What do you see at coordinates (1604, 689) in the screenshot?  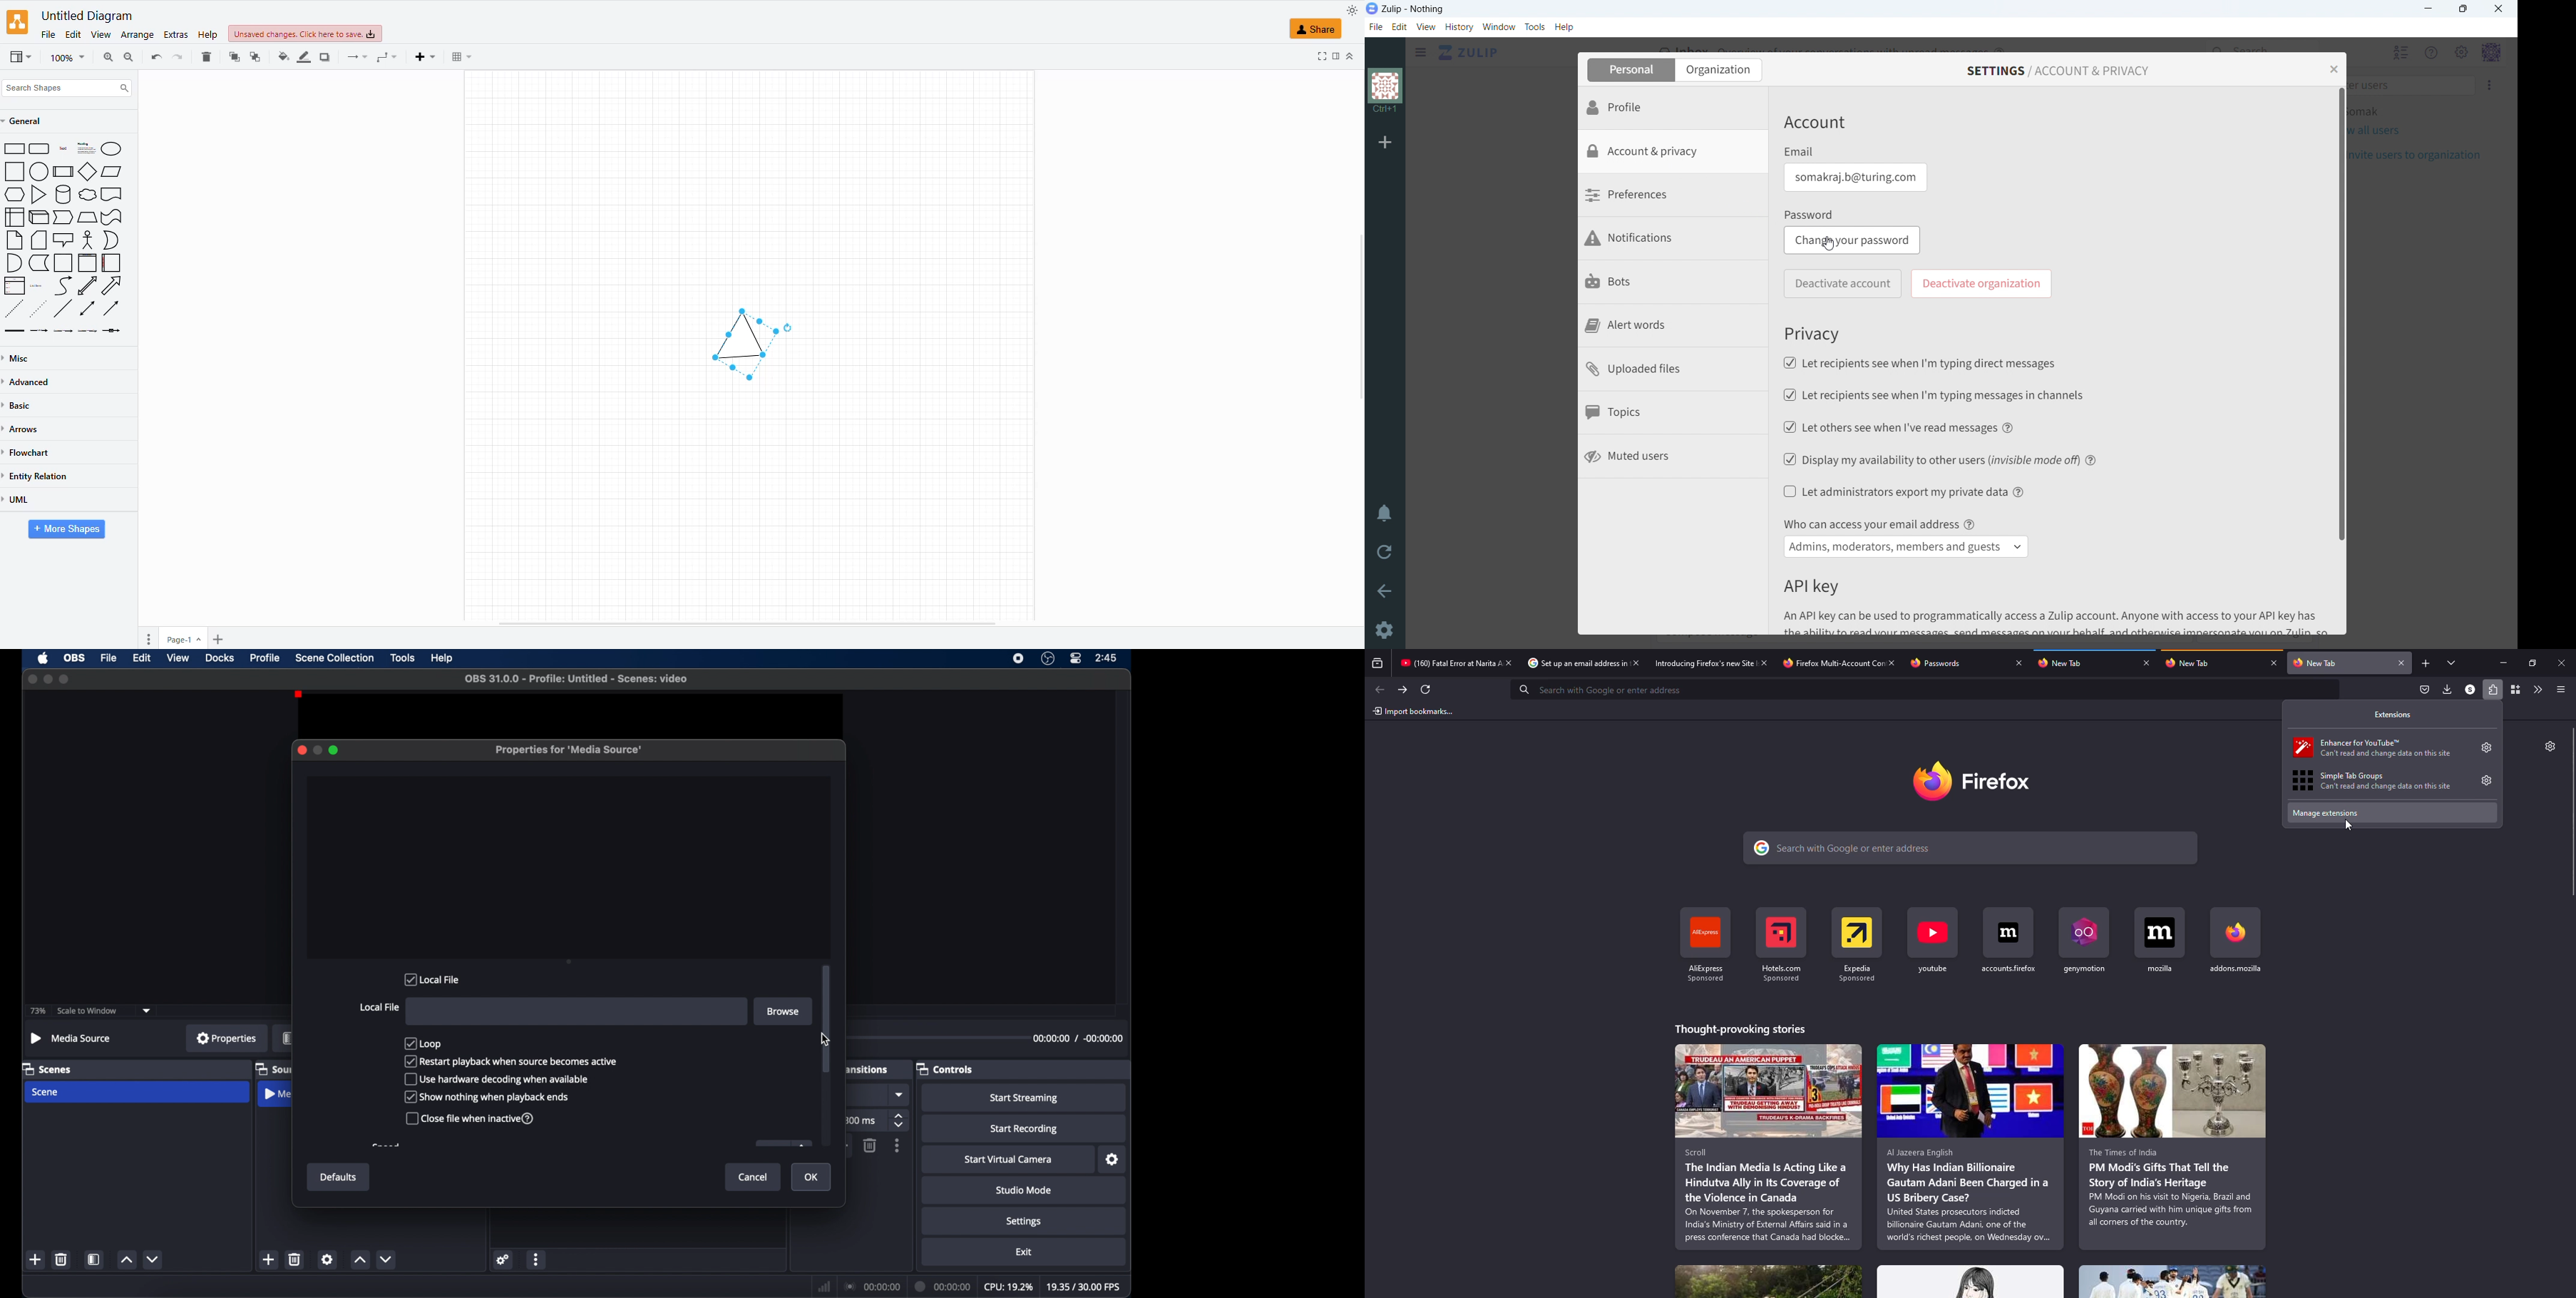 I see `search` at bounding box center [1604, 689].